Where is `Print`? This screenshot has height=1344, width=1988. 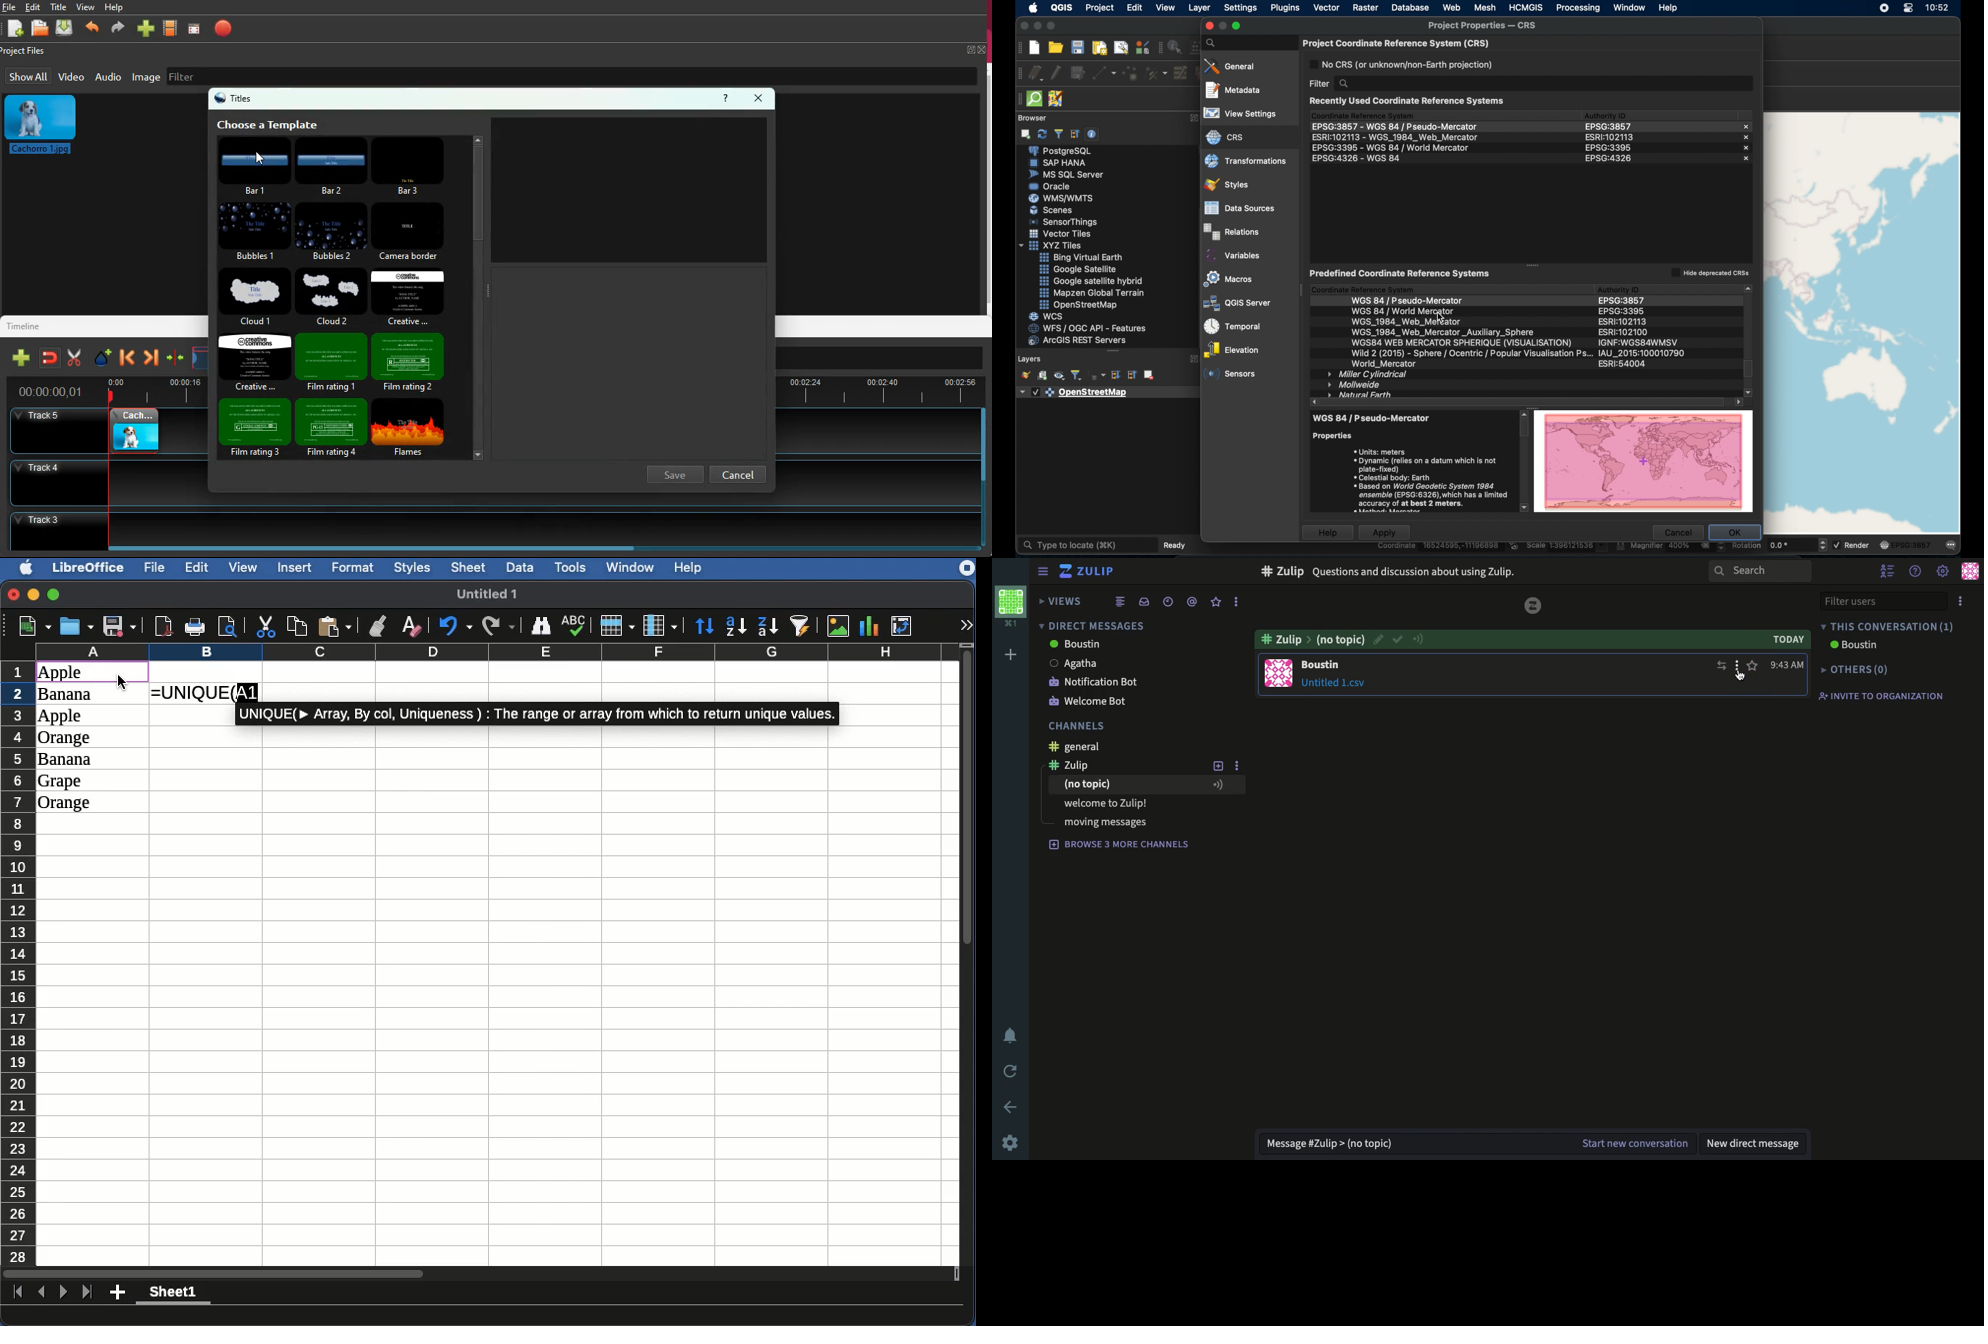
Print is located at coordinates (197, 627).